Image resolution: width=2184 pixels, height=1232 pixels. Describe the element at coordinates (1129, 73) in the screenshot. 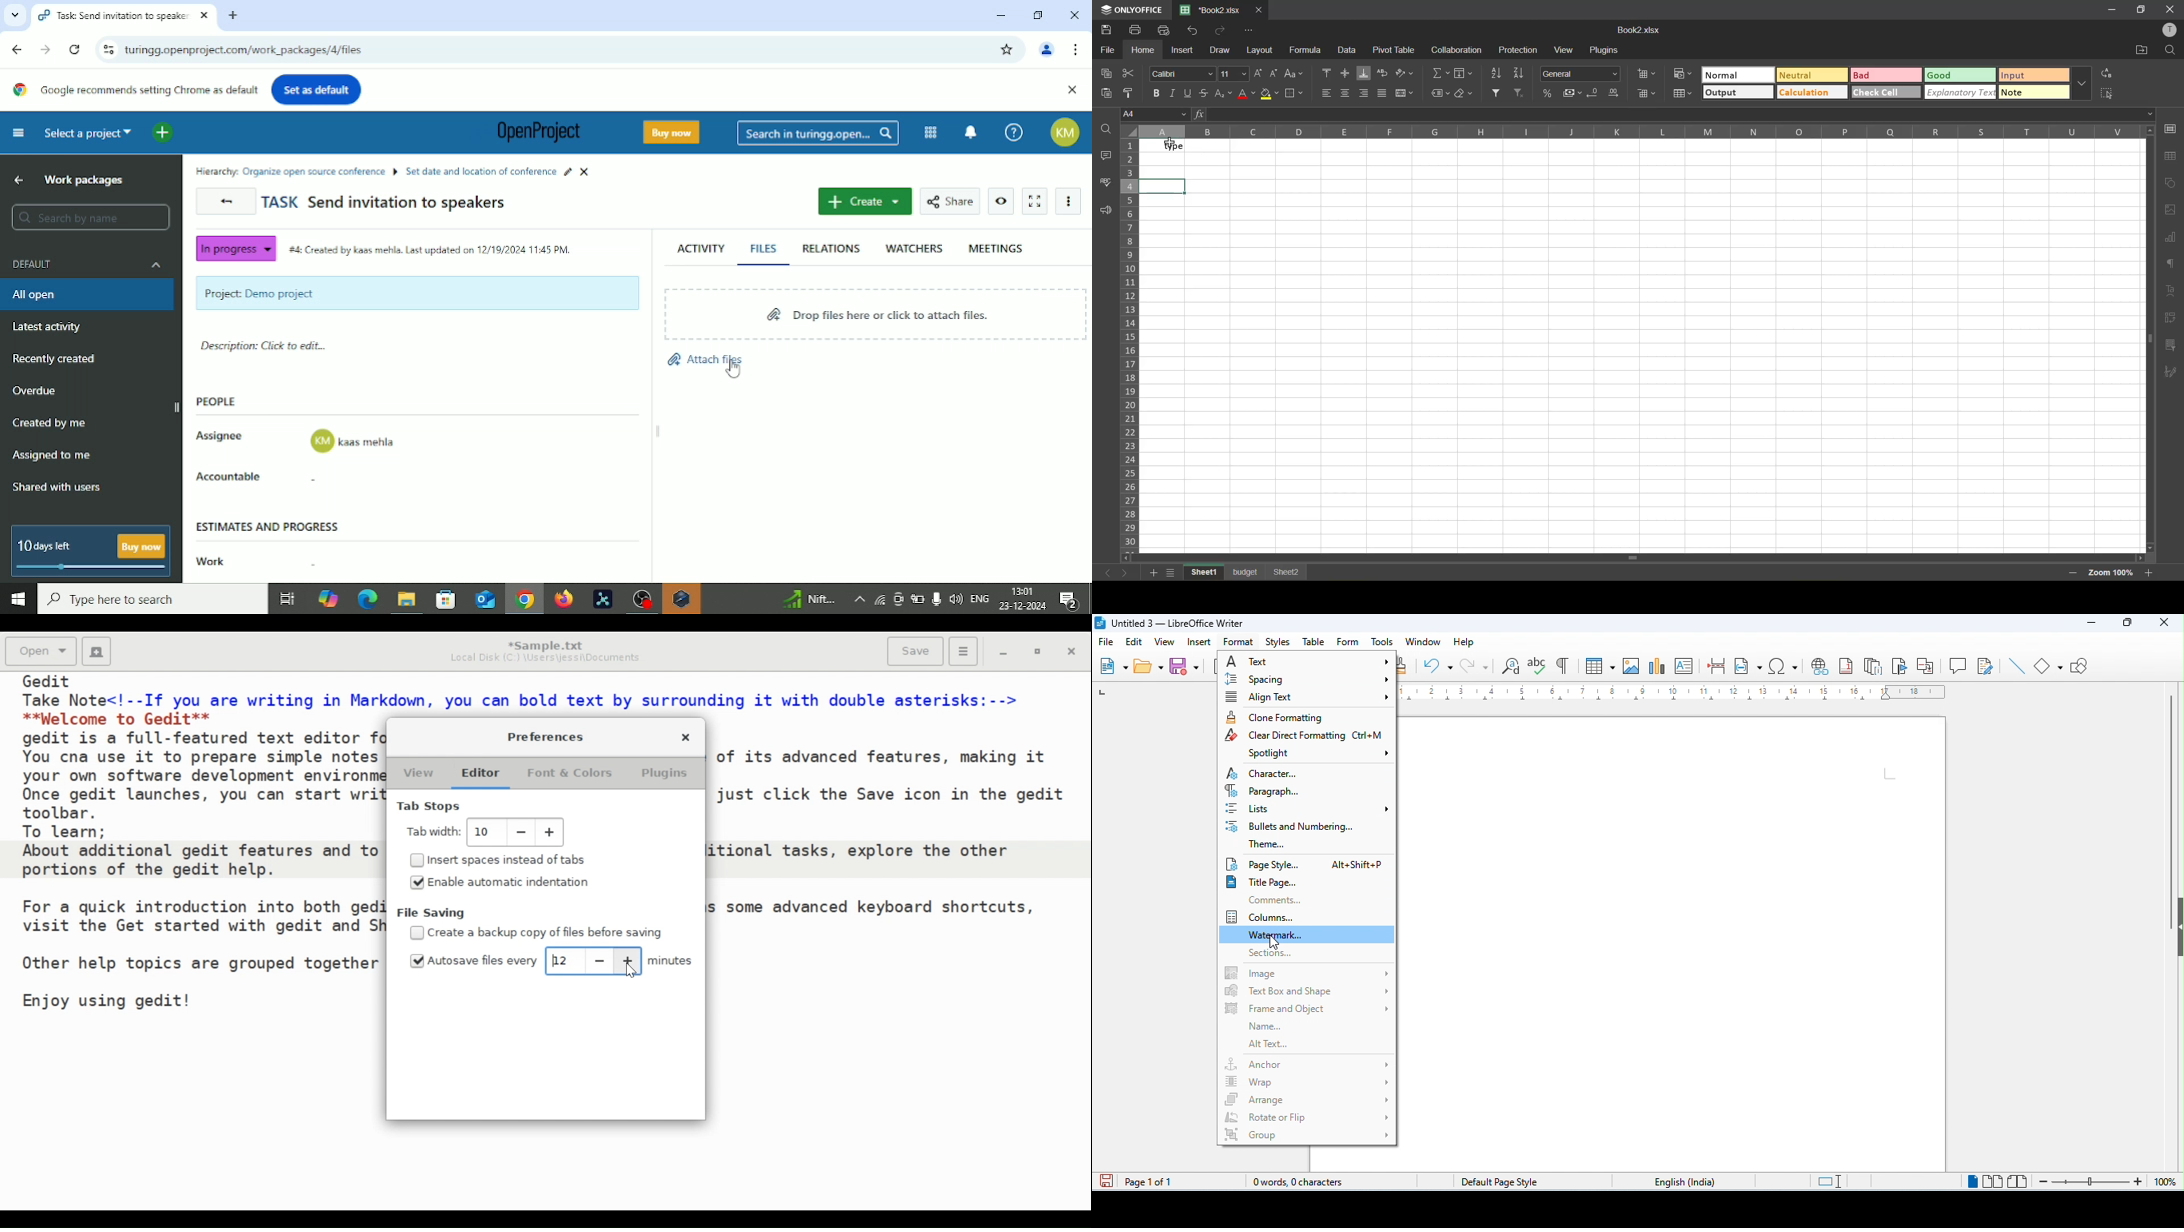

I see `cut` at that location.